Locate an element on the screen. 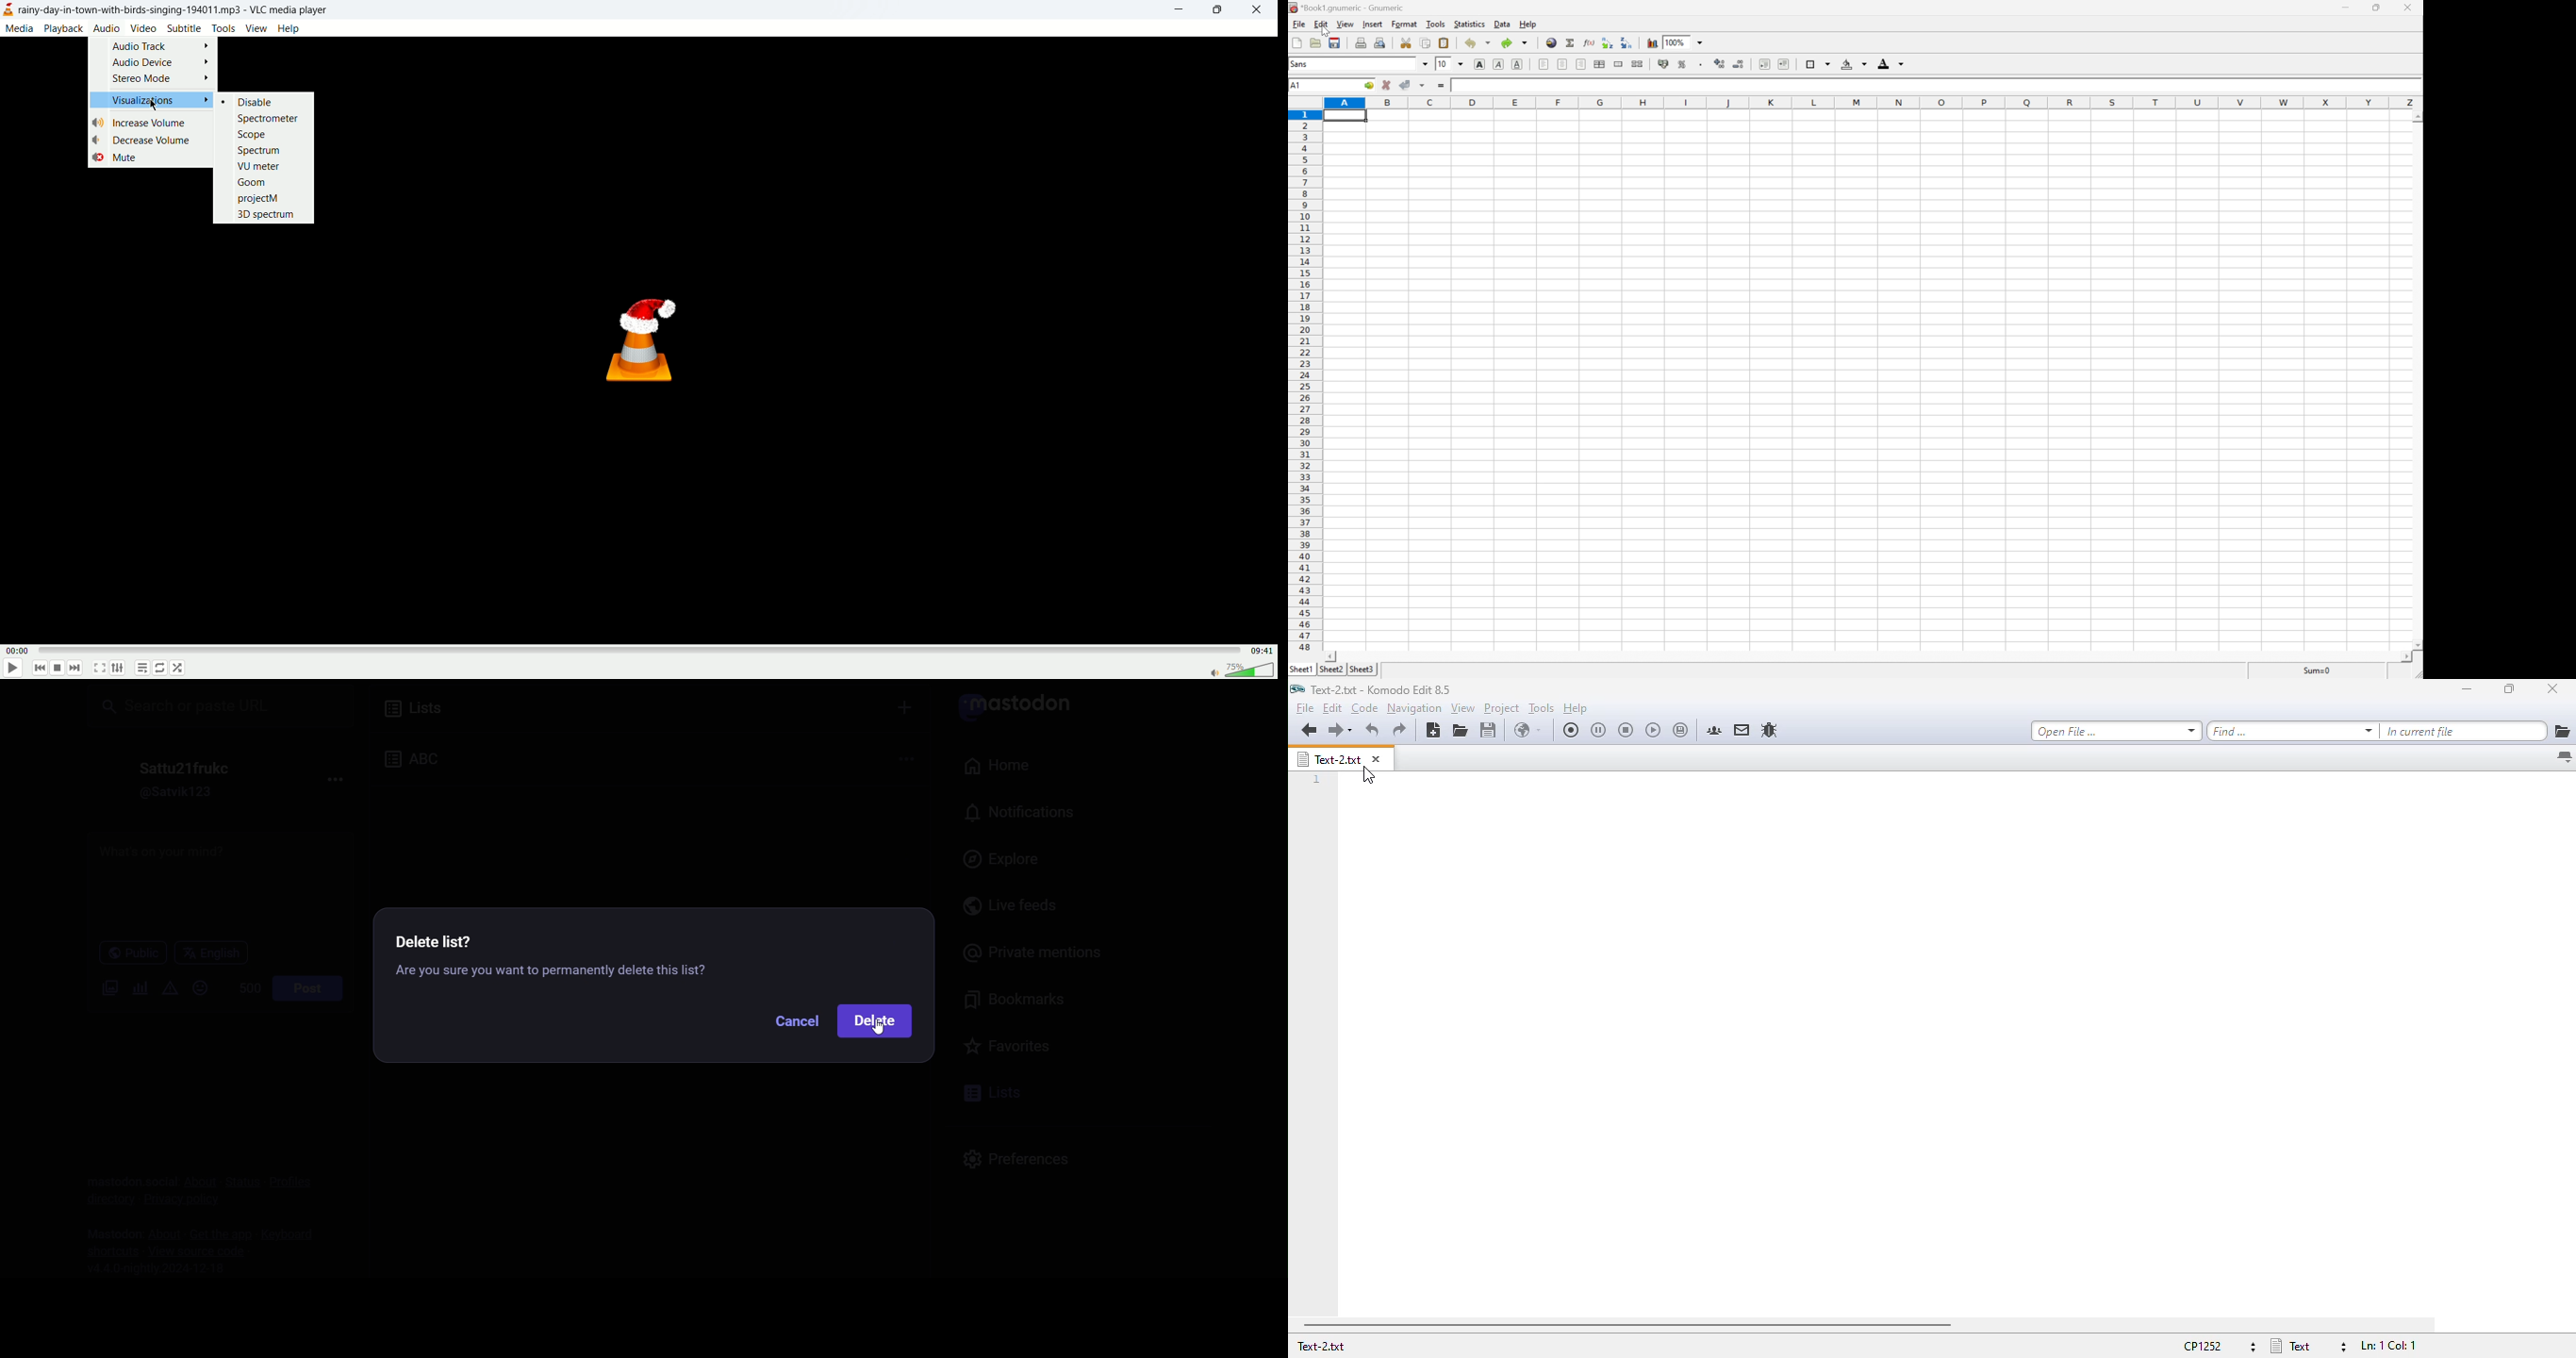 The image size is (2576, 1372). view is located at coordinates (256, 28).